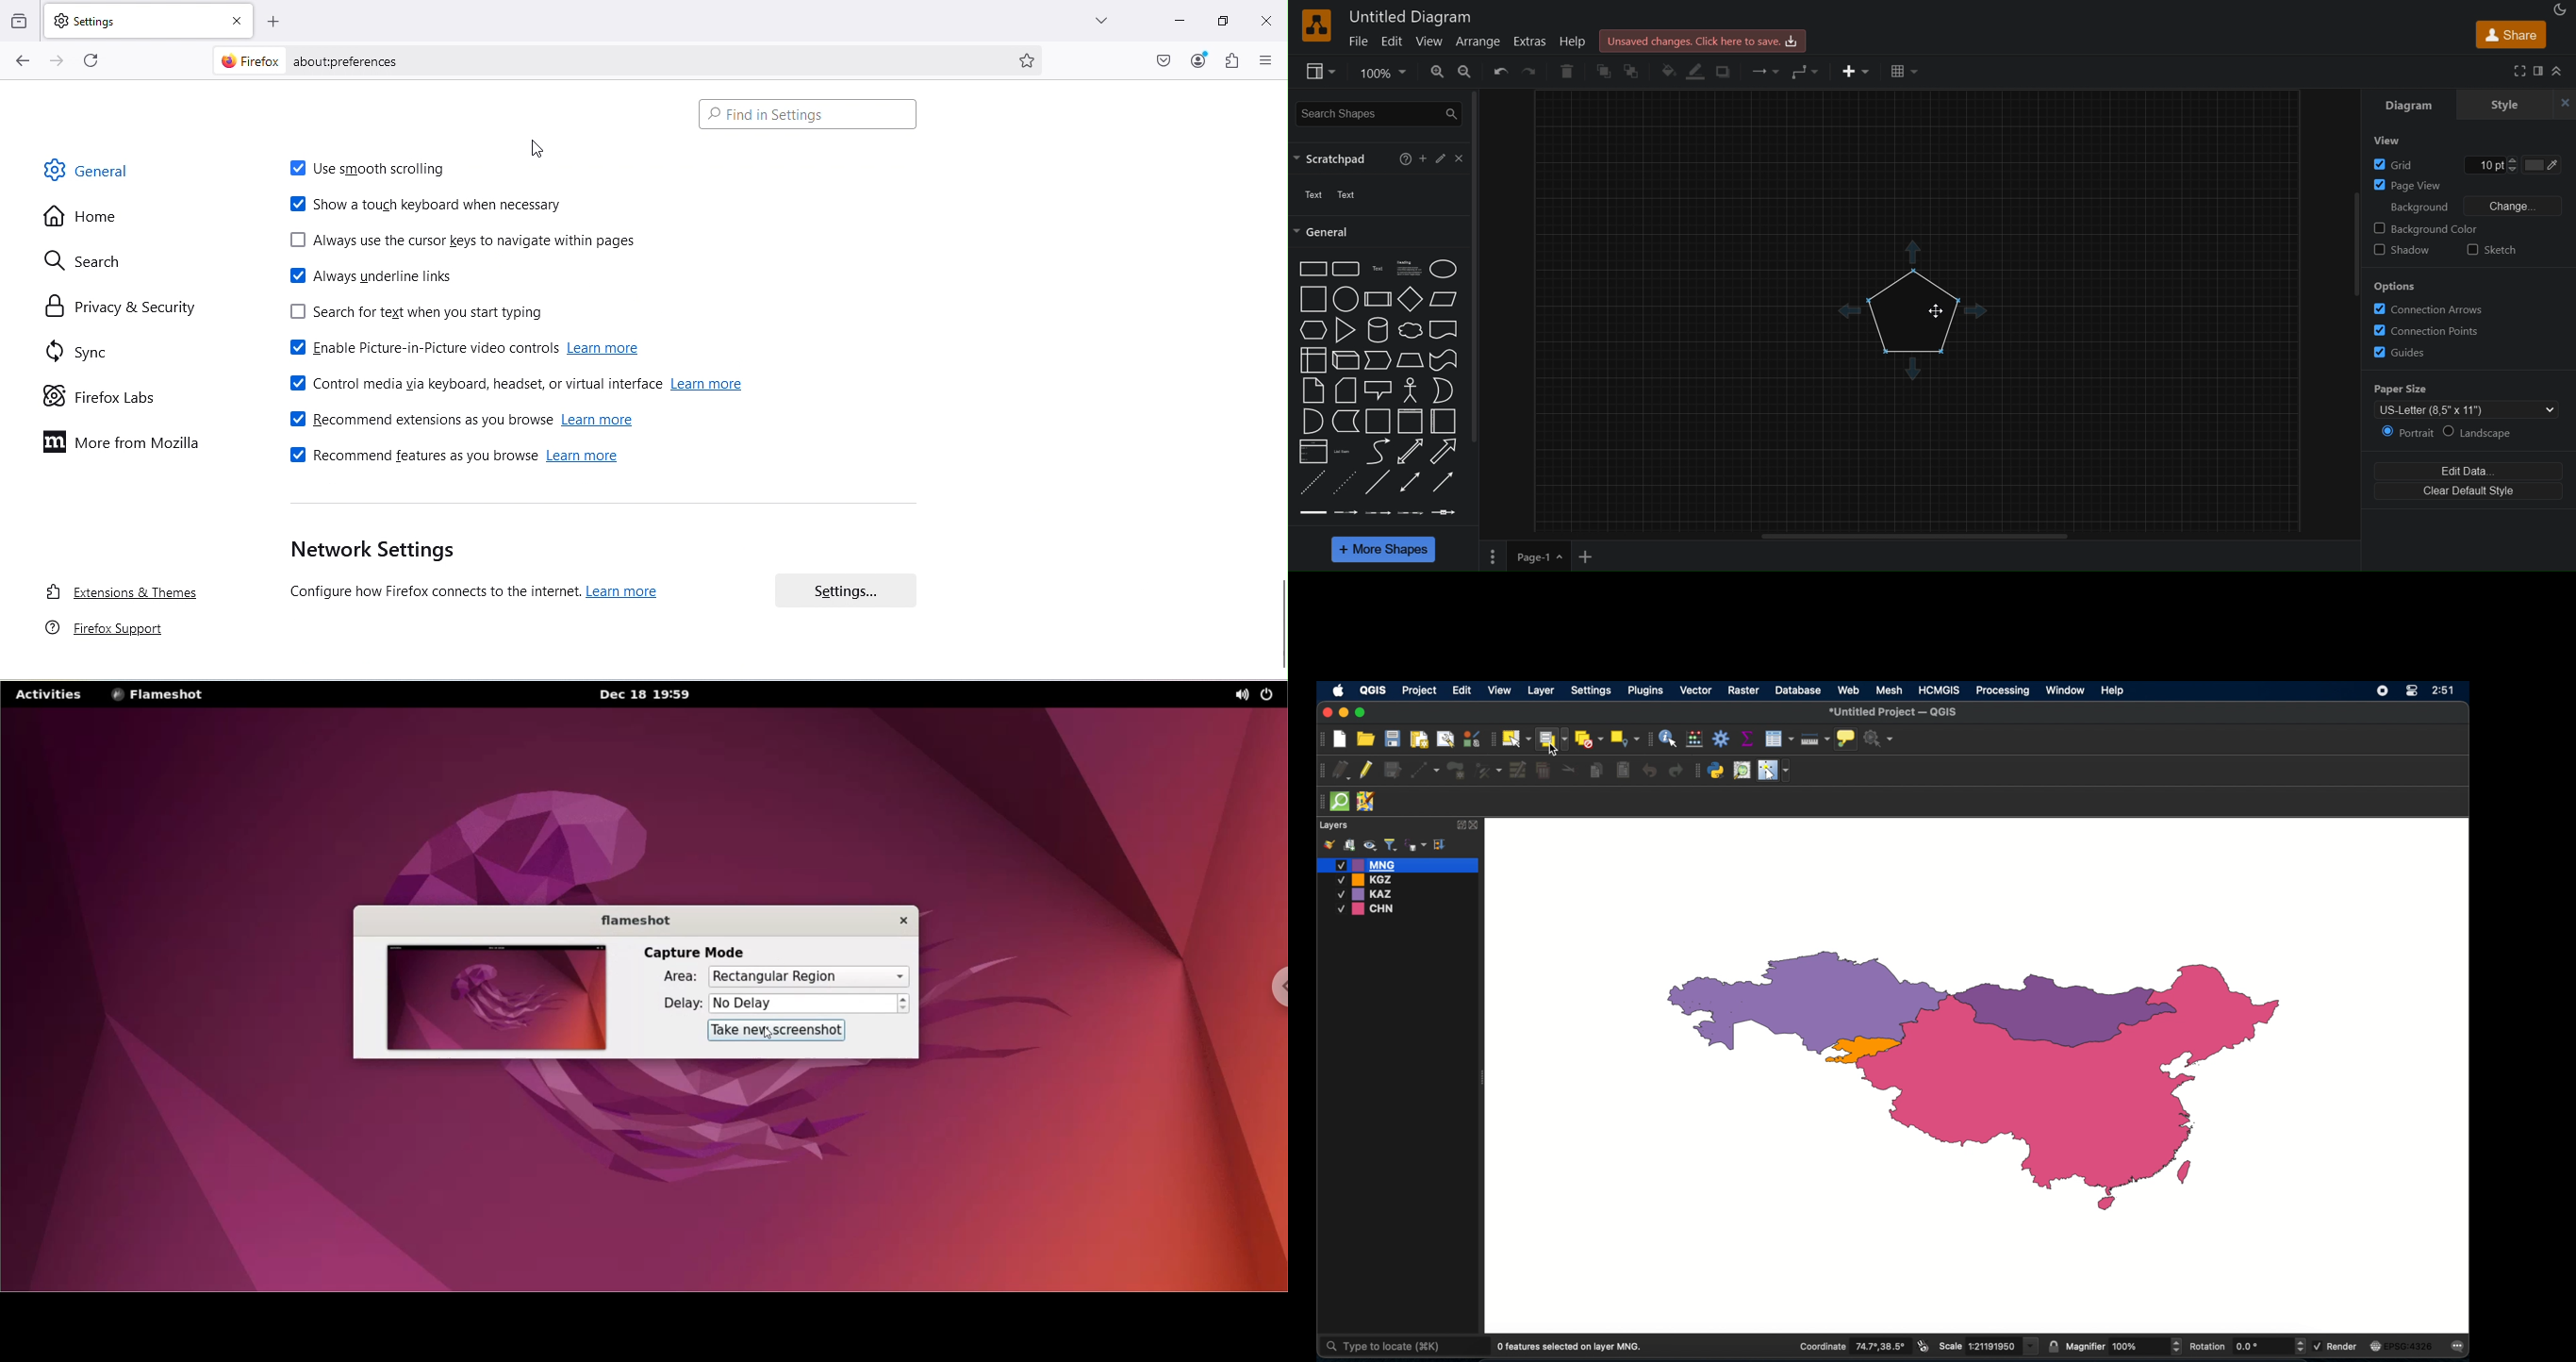 The width and height of the screenshot is (2576, 1372). What do you see at coordinates (1038, 62) in the screenshot?
I see `Bookmark this page` at bounding box center [1038, 62].